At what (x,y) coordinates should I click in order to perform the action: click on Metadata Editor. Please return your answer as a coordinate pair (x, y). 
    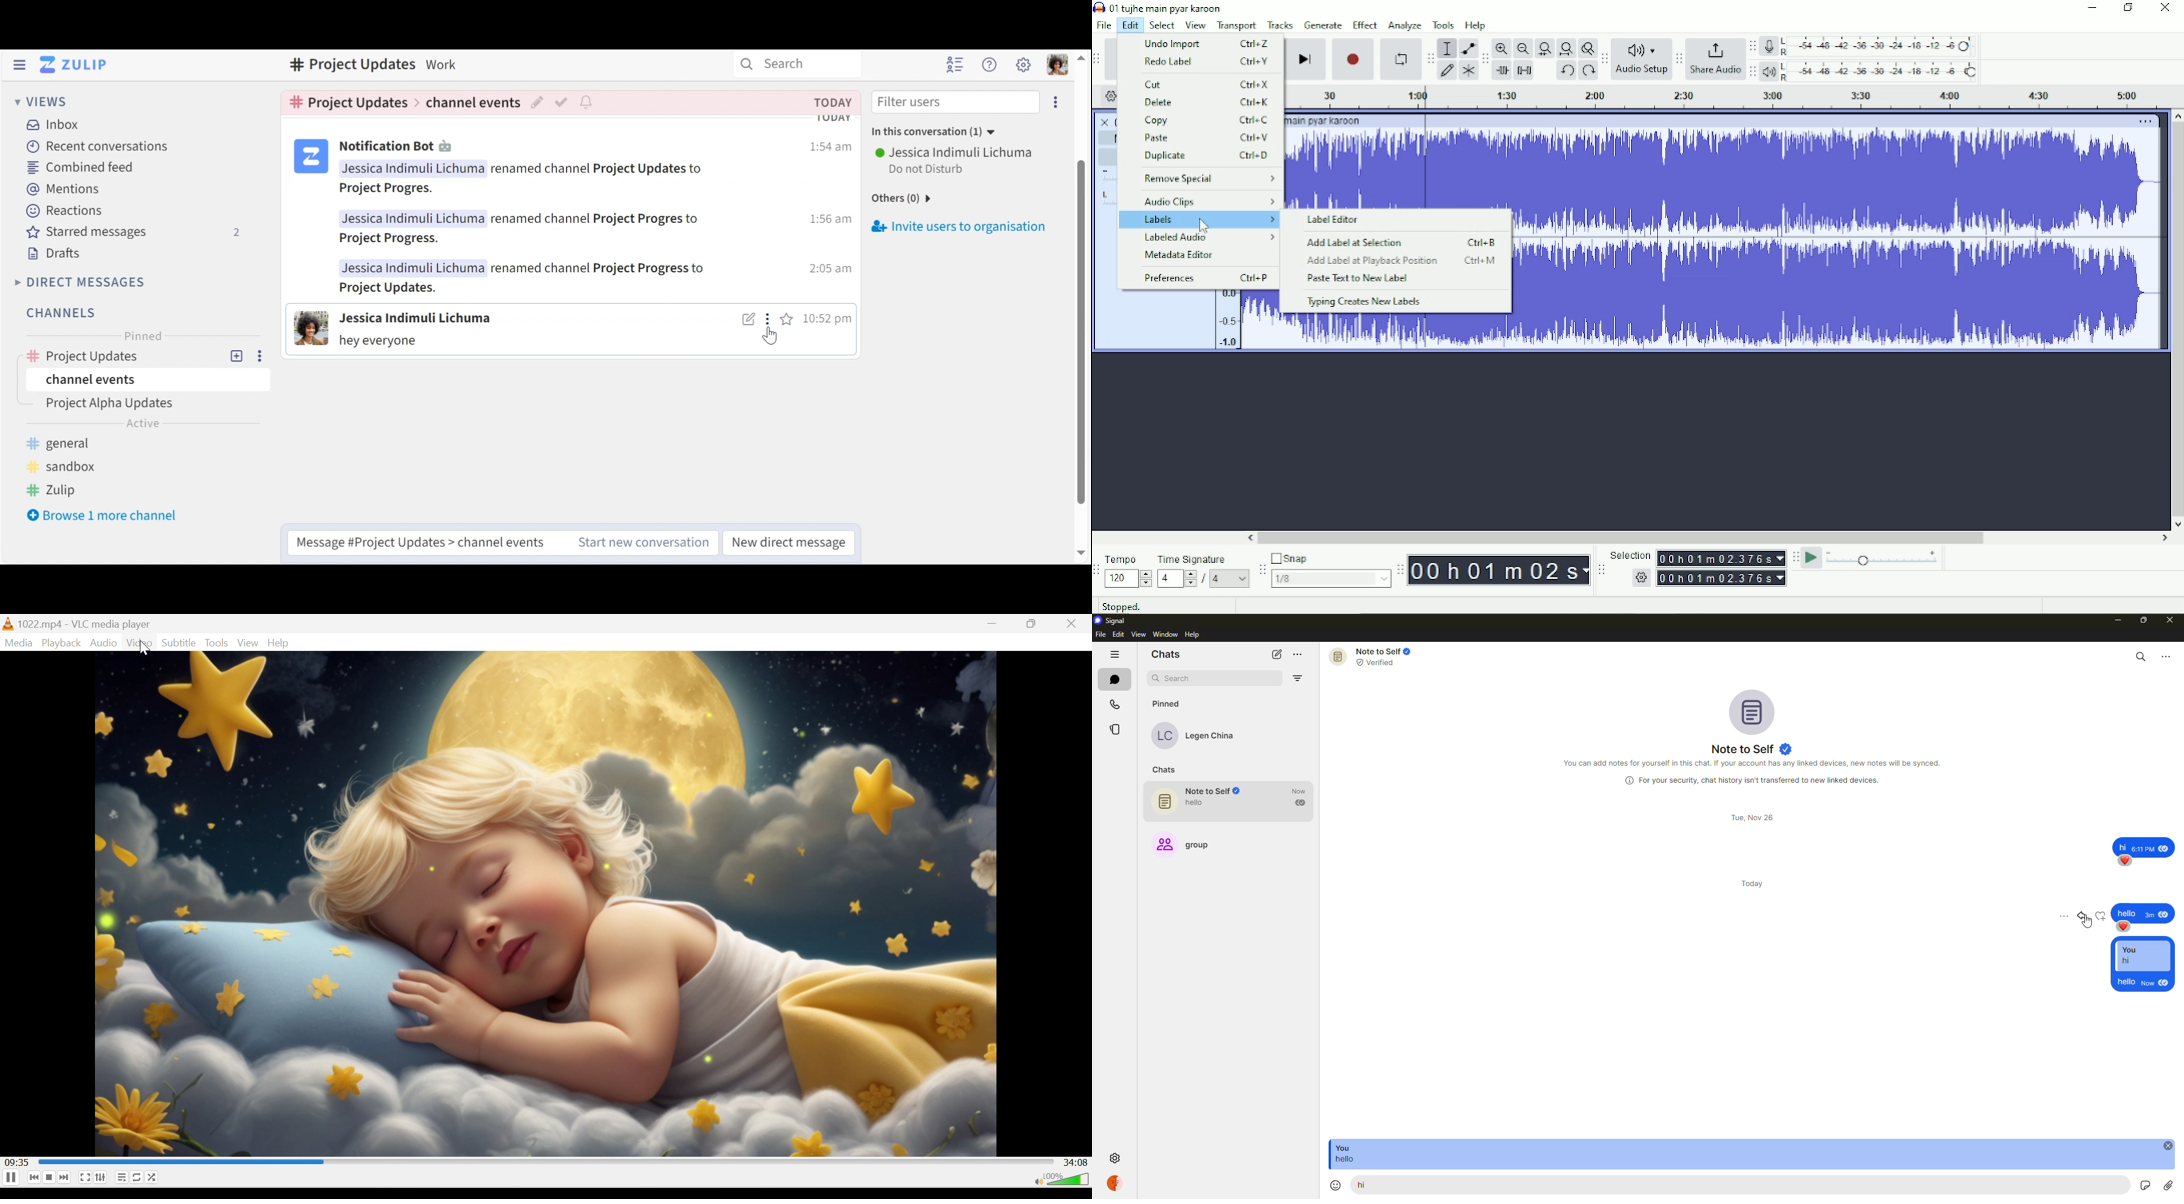
    Looking at the image, I should click on (1182, 256).